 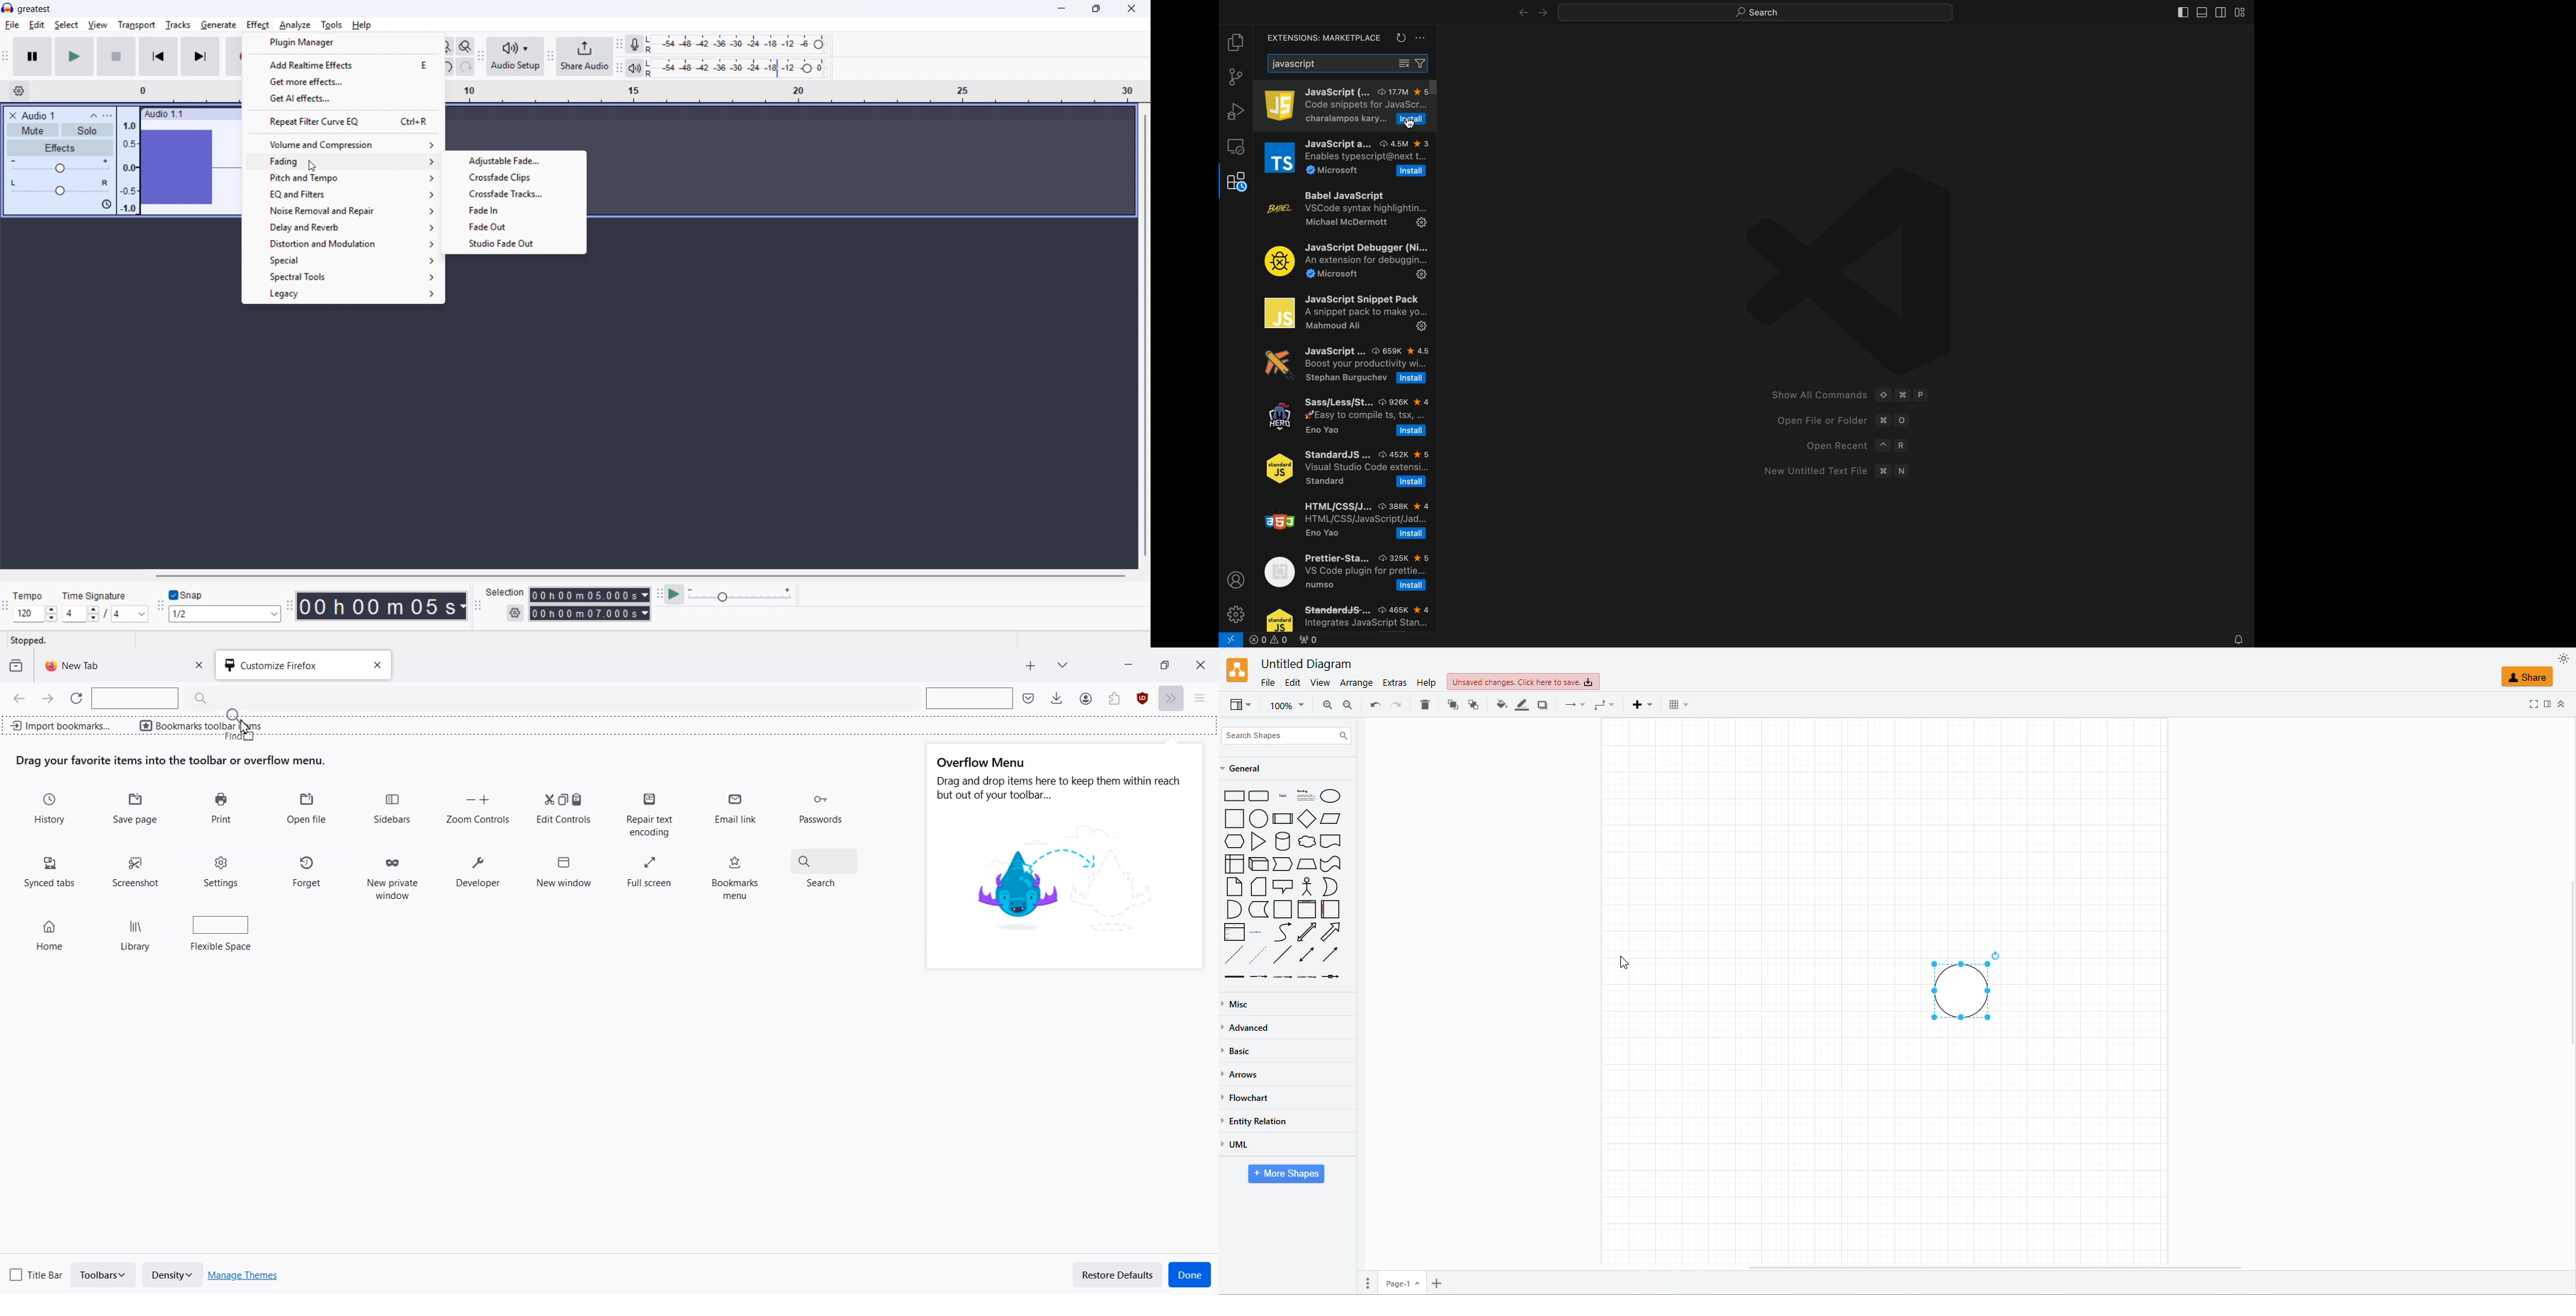 I want to click on Done, so click(x=1190, y=1275).